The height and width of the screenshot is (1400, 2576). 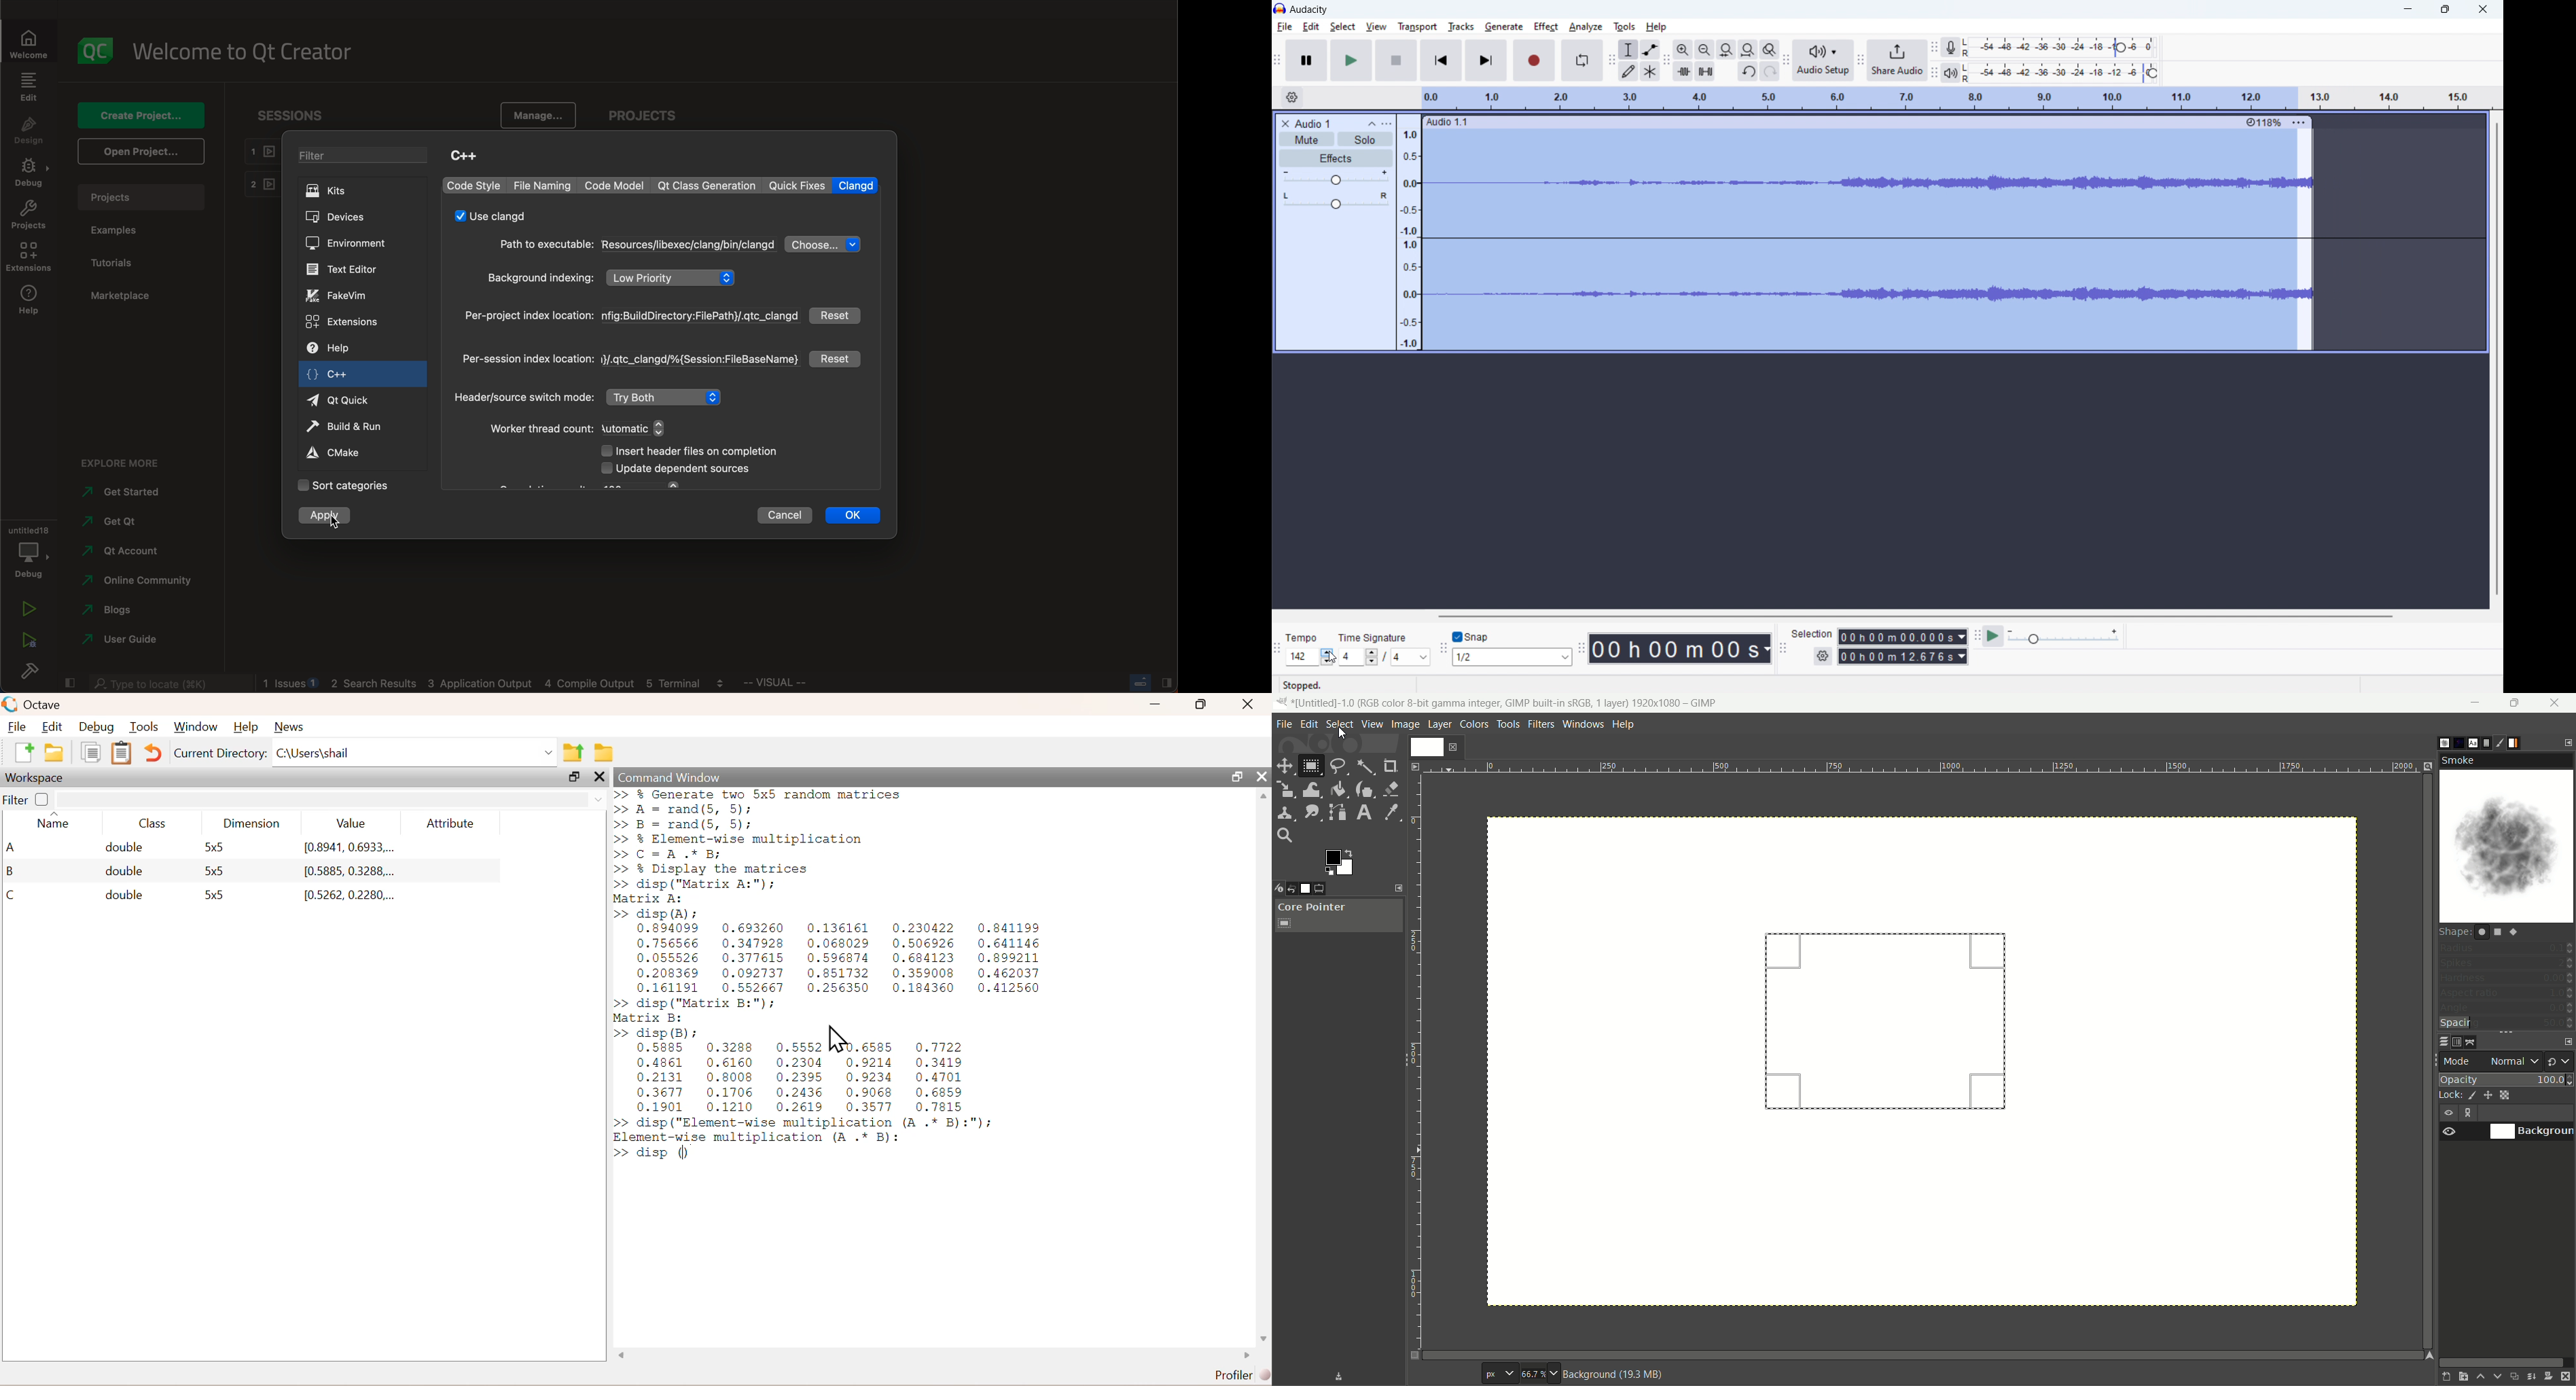 What do you see at coordinates (474, 186) in the screenshot?
I see `code style` at bounding box center [474, 186].